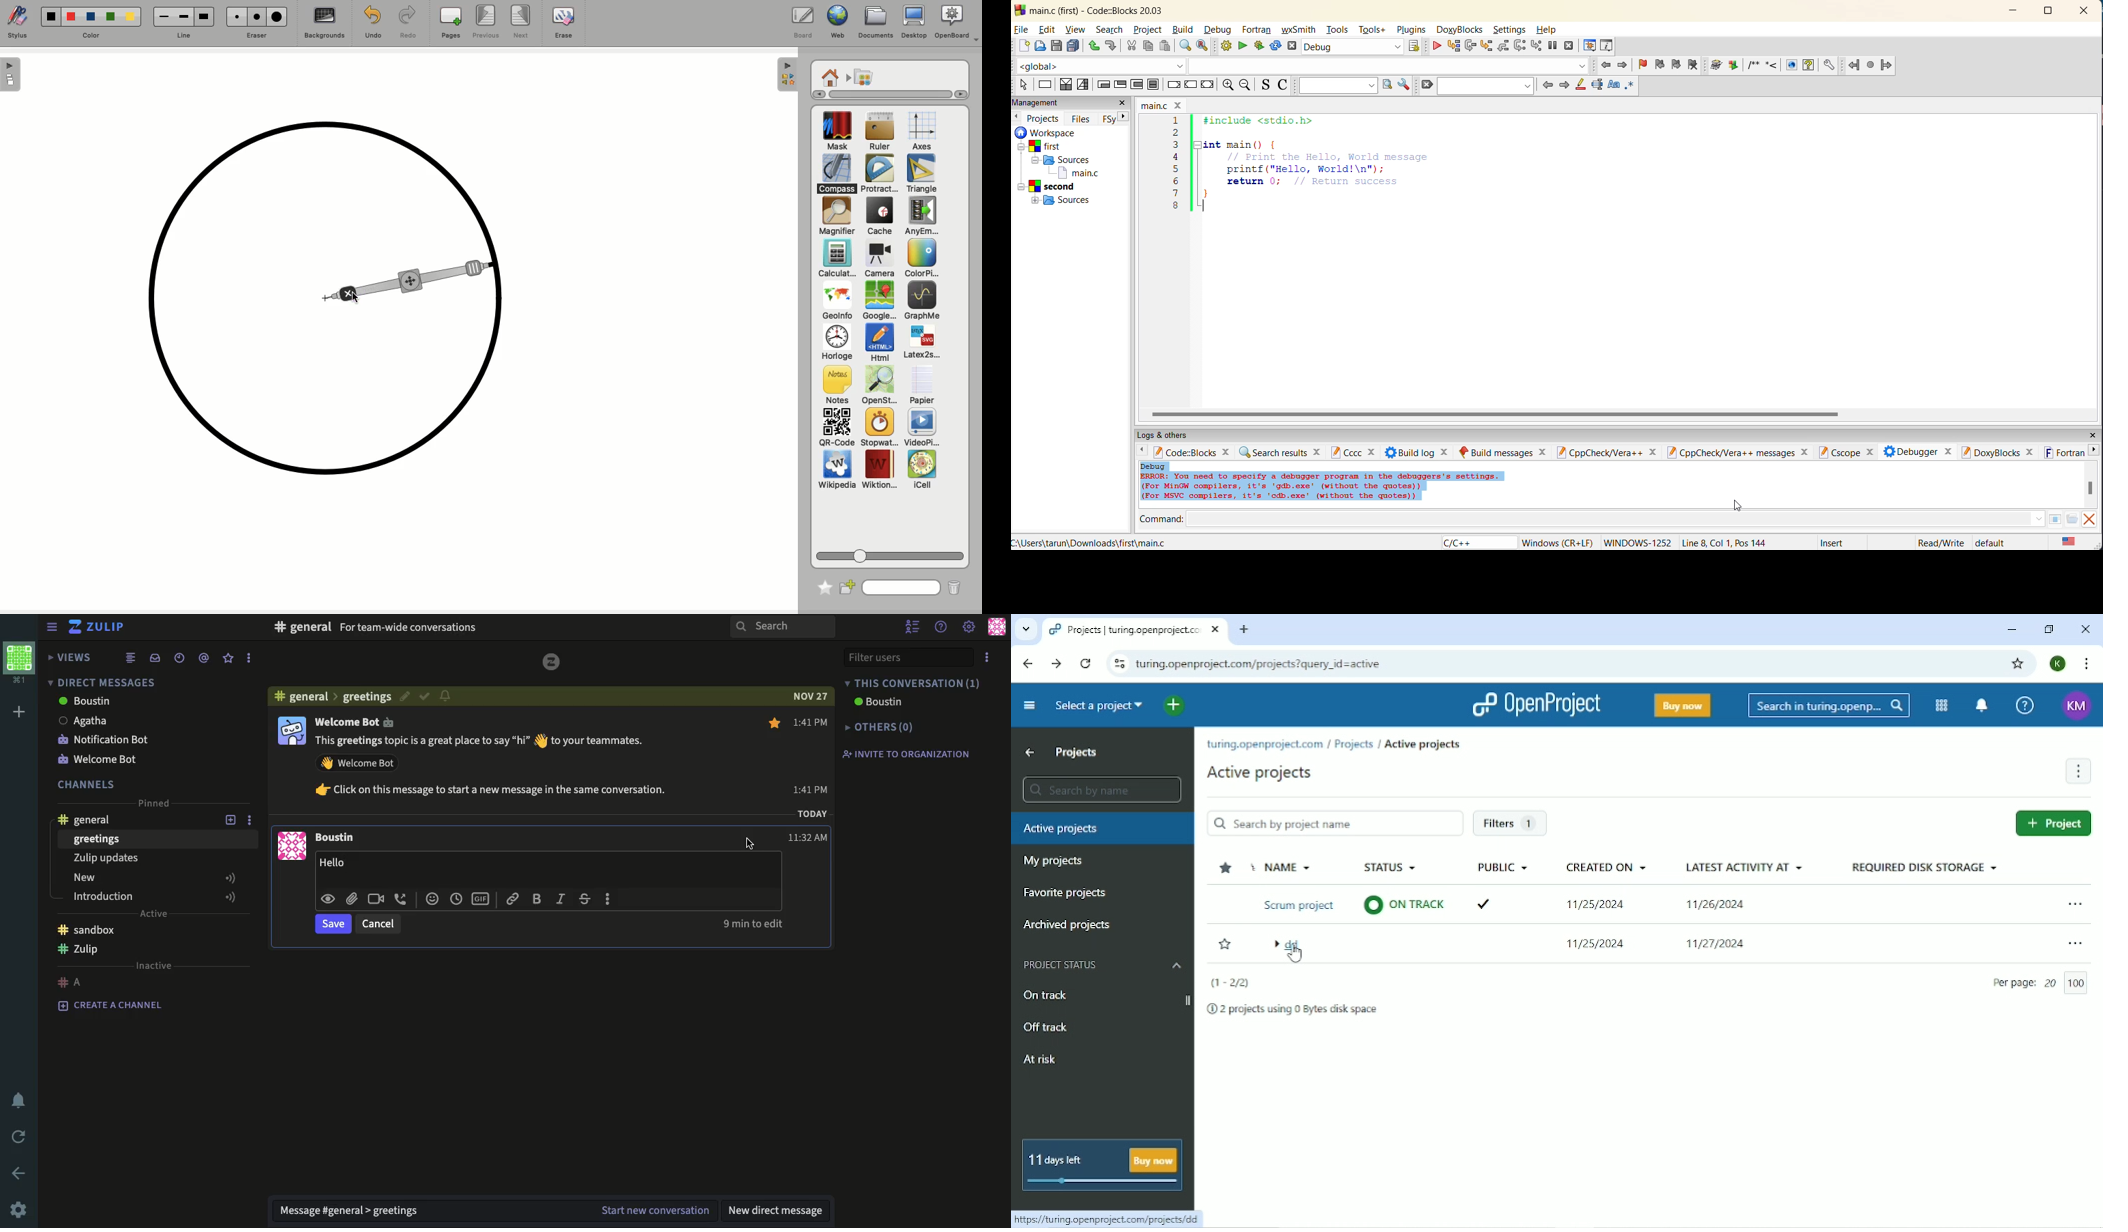  I want to click on jump forward, so click(1625, 67).